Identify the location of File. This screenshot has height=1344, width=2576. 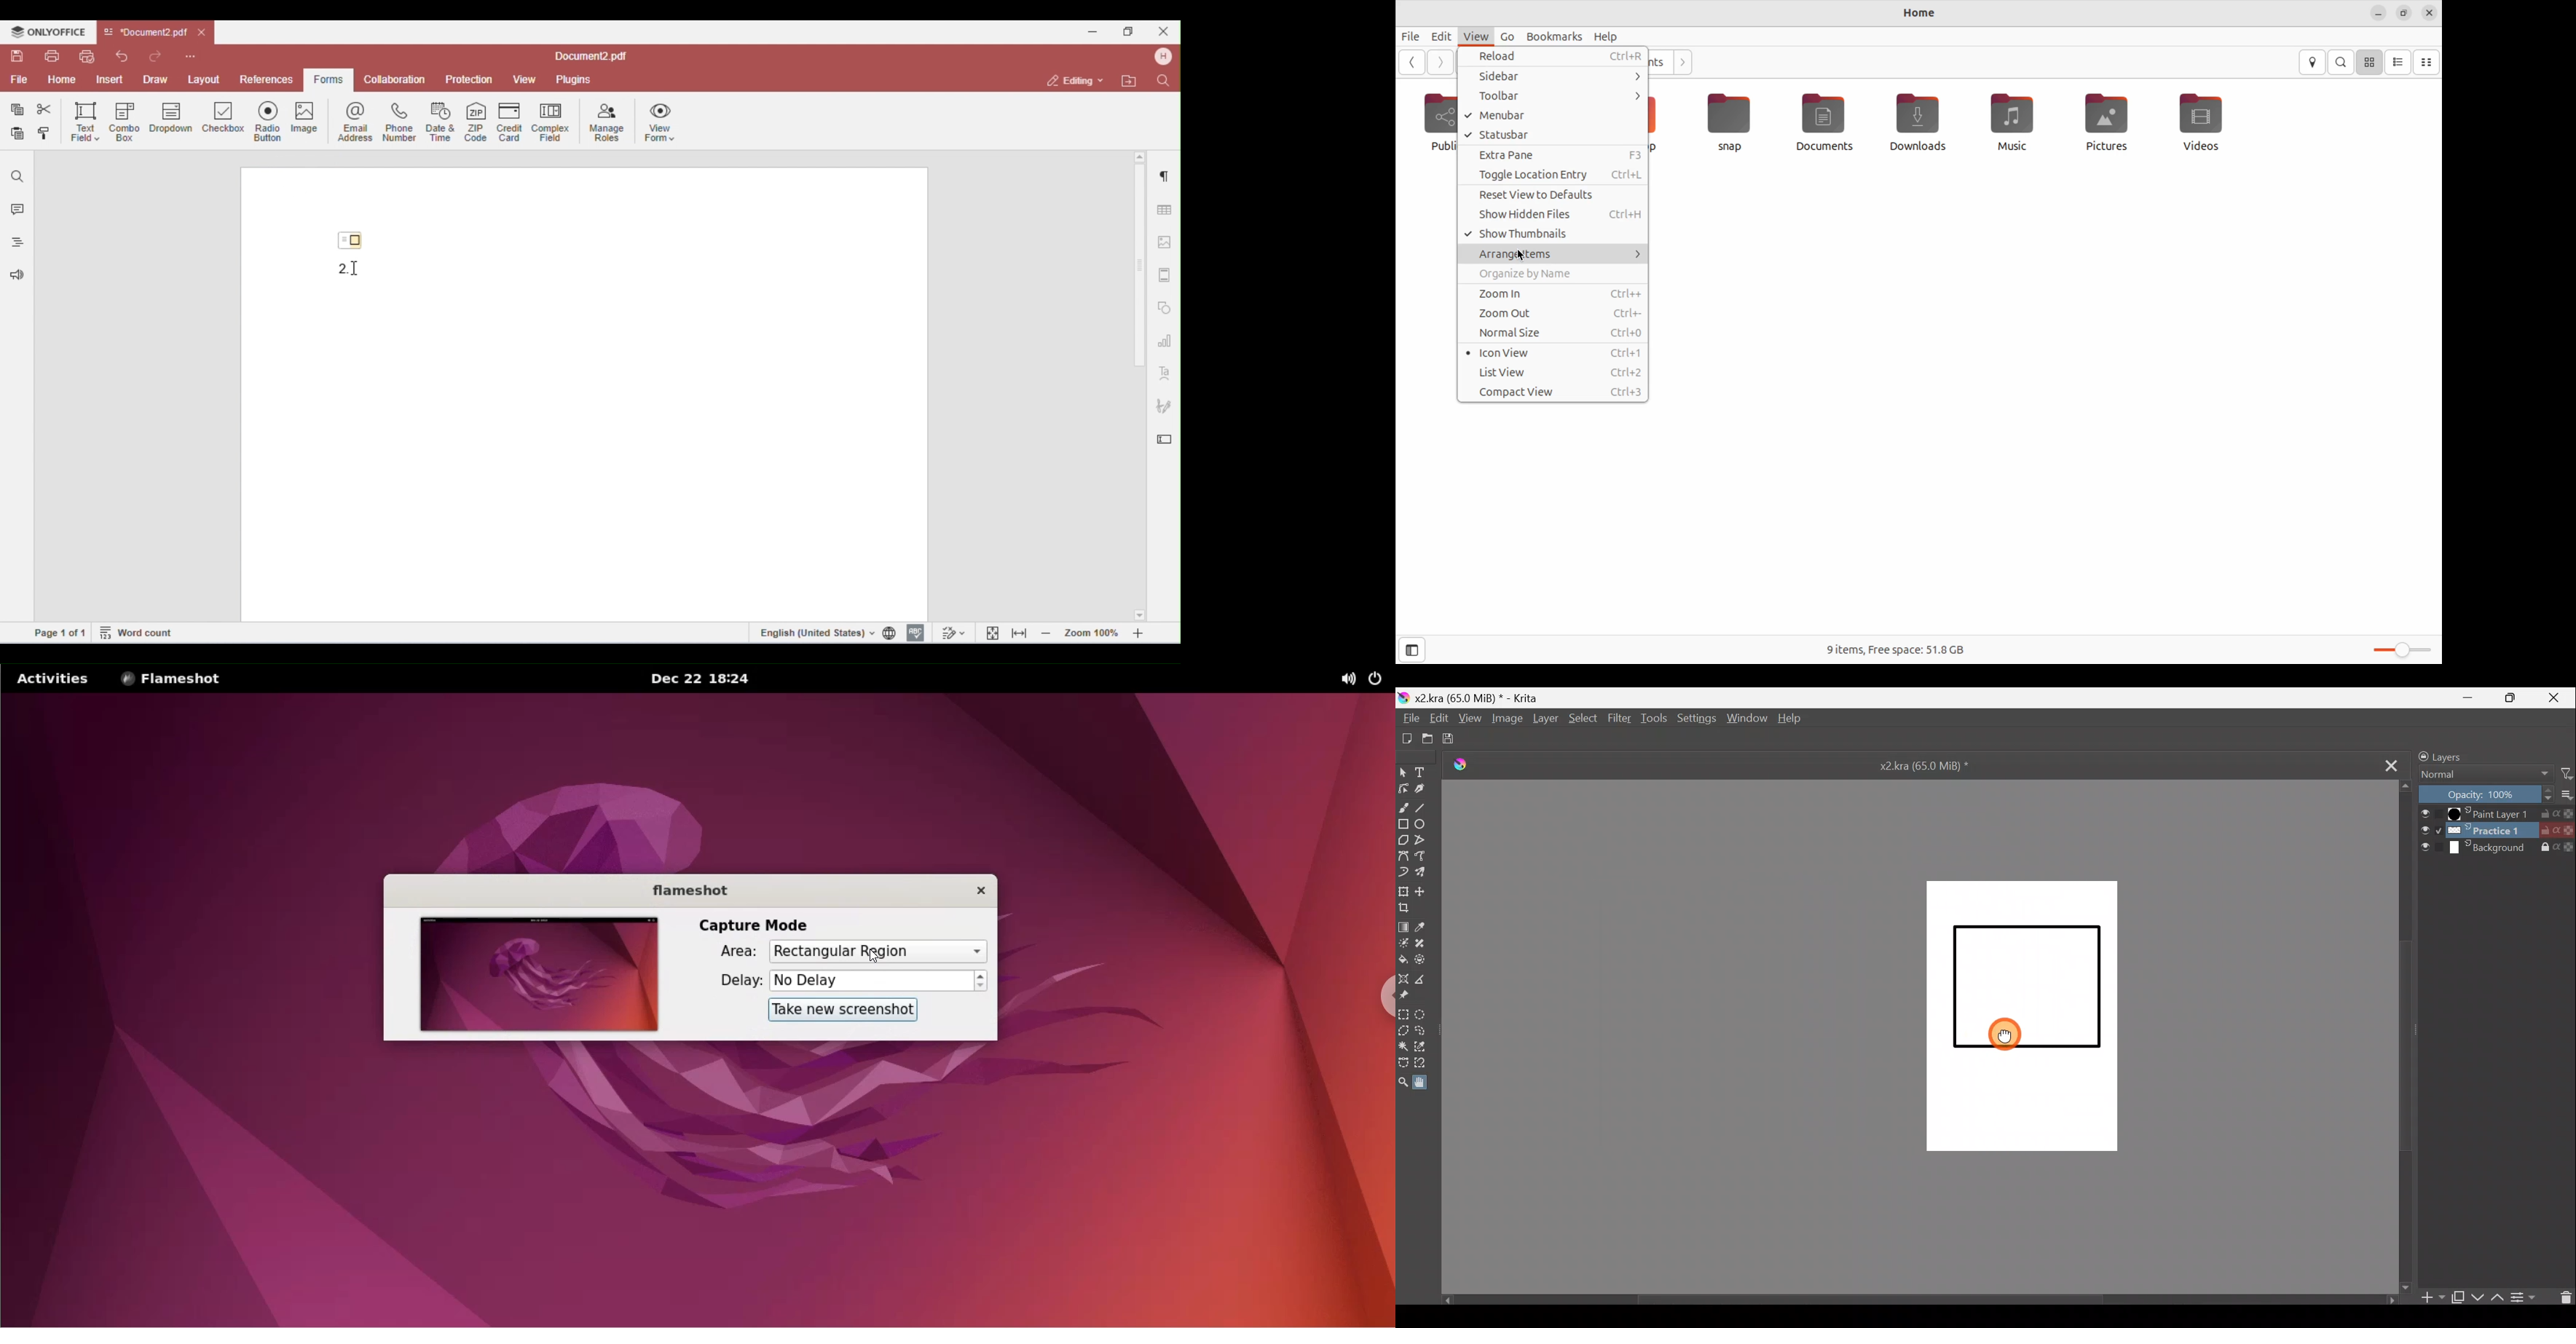
(1409, 718).